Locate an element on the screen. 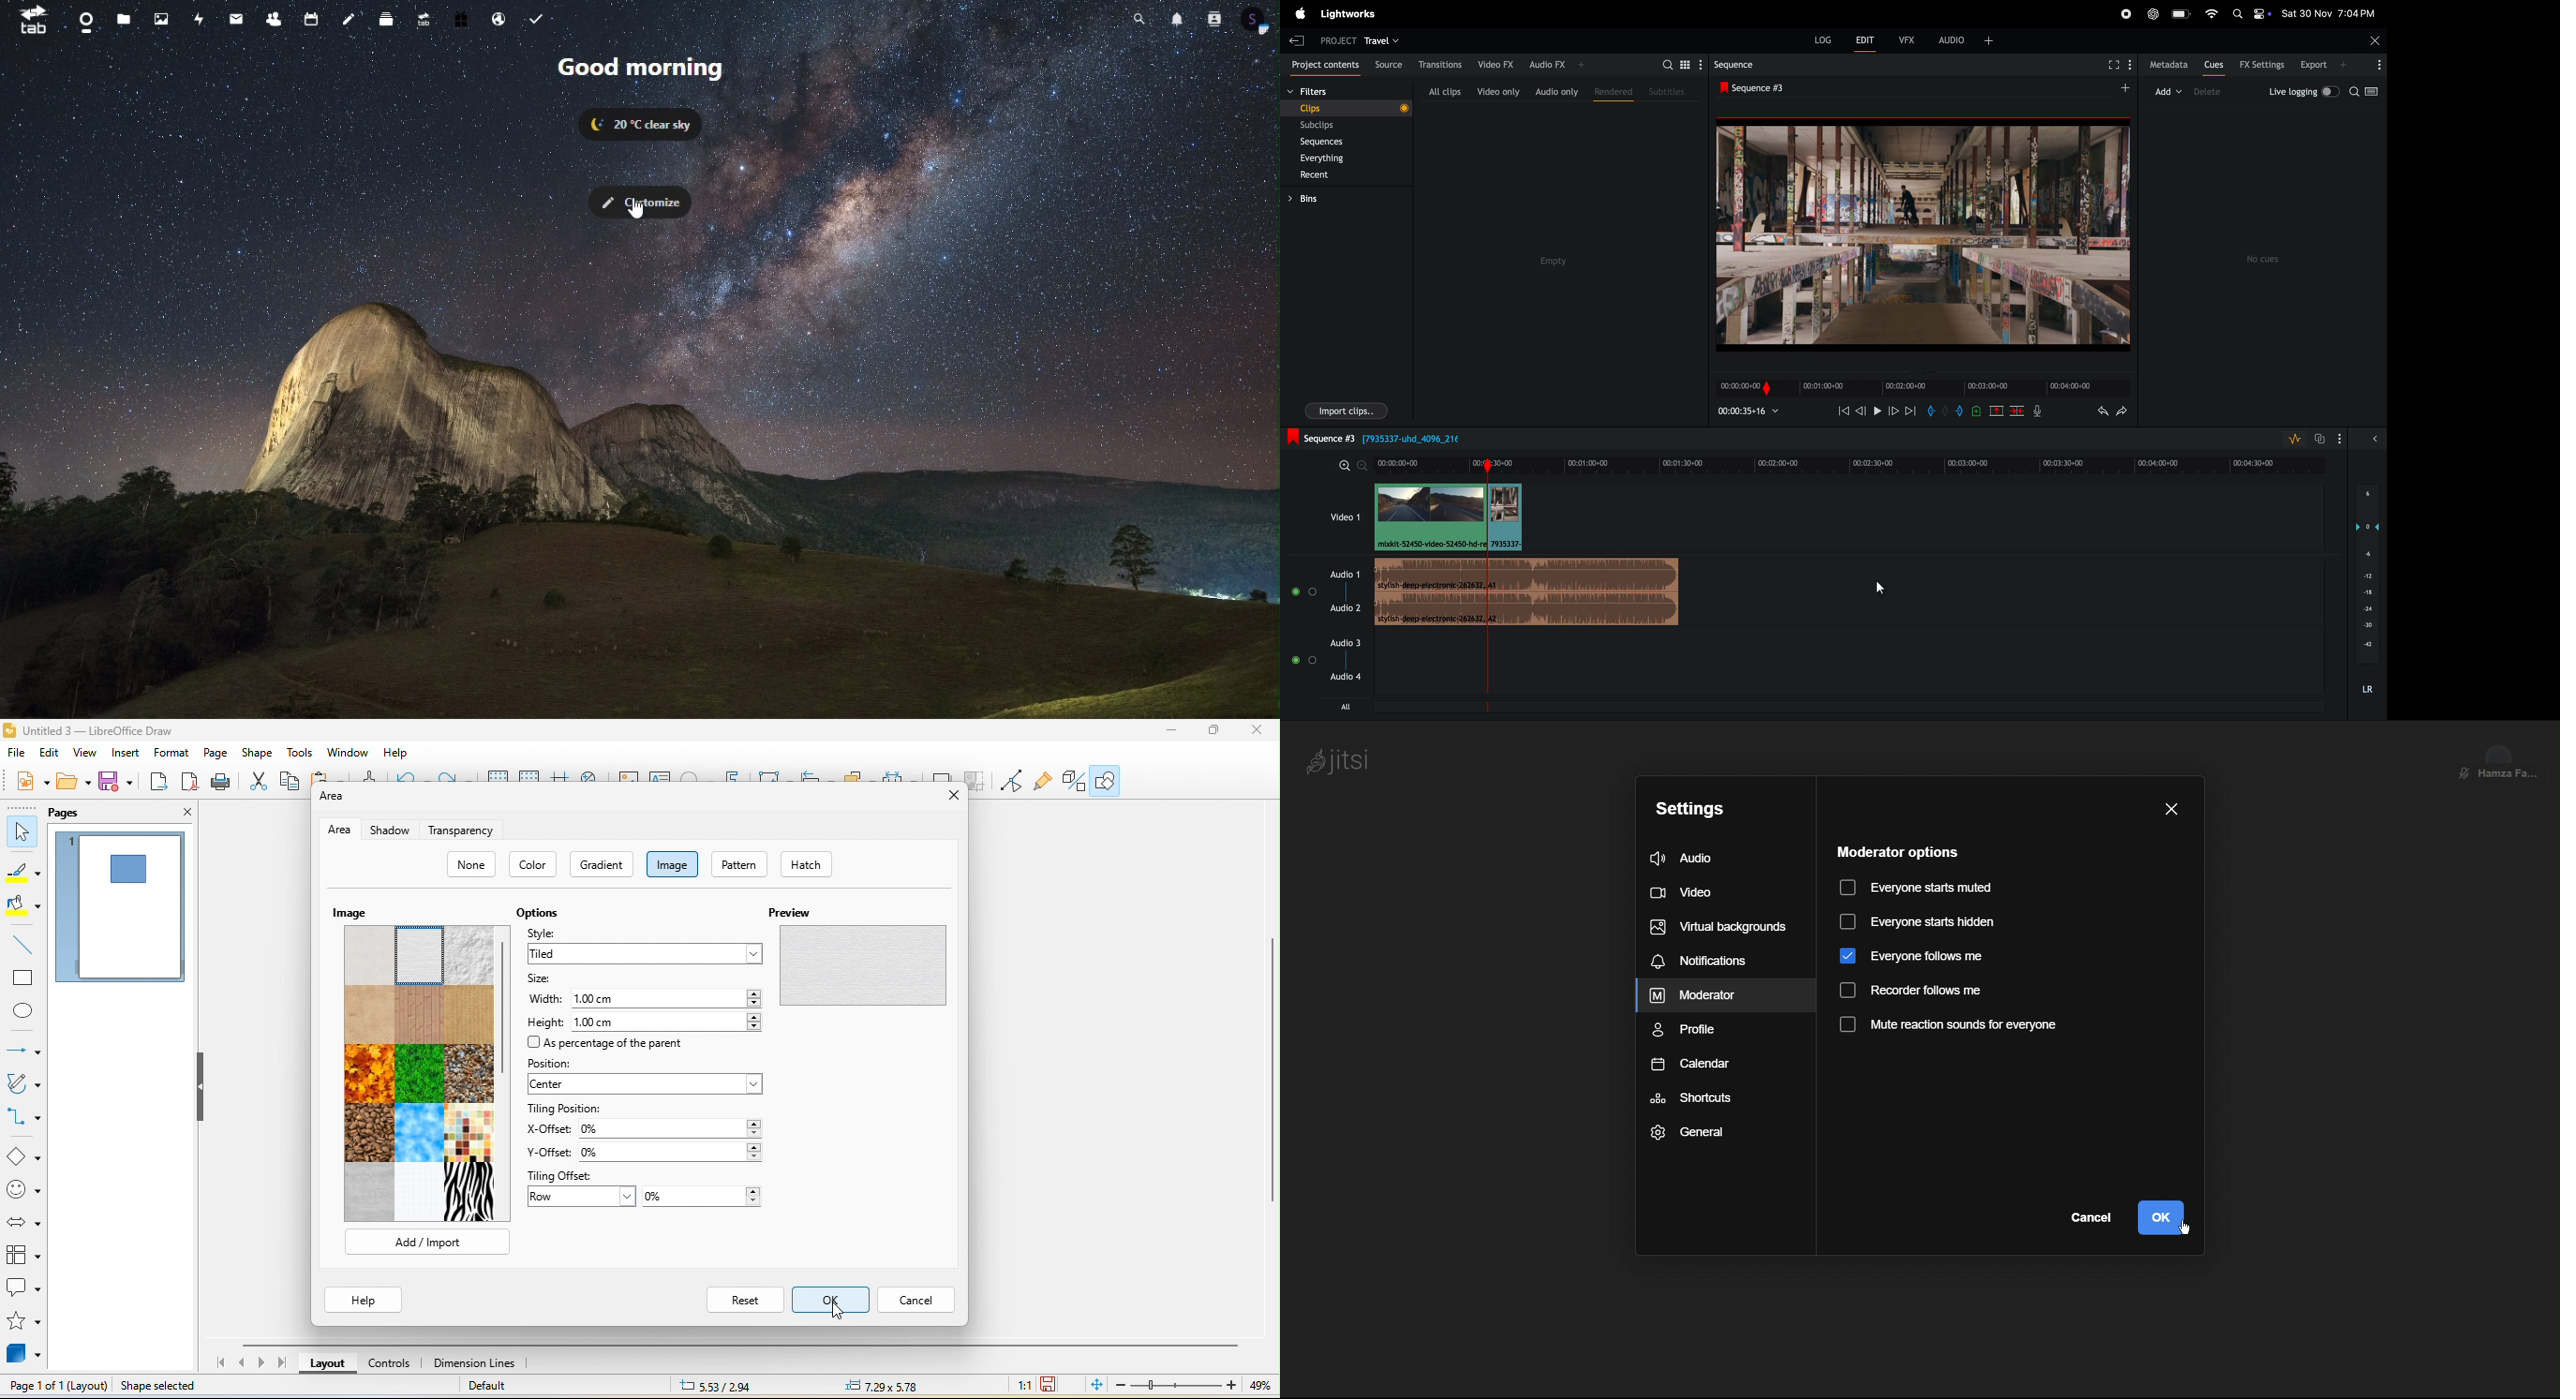 Image resolution: width=2576 pixels, height=1400 pixels. -24 (layers) is located at coordinates (2365, 608).